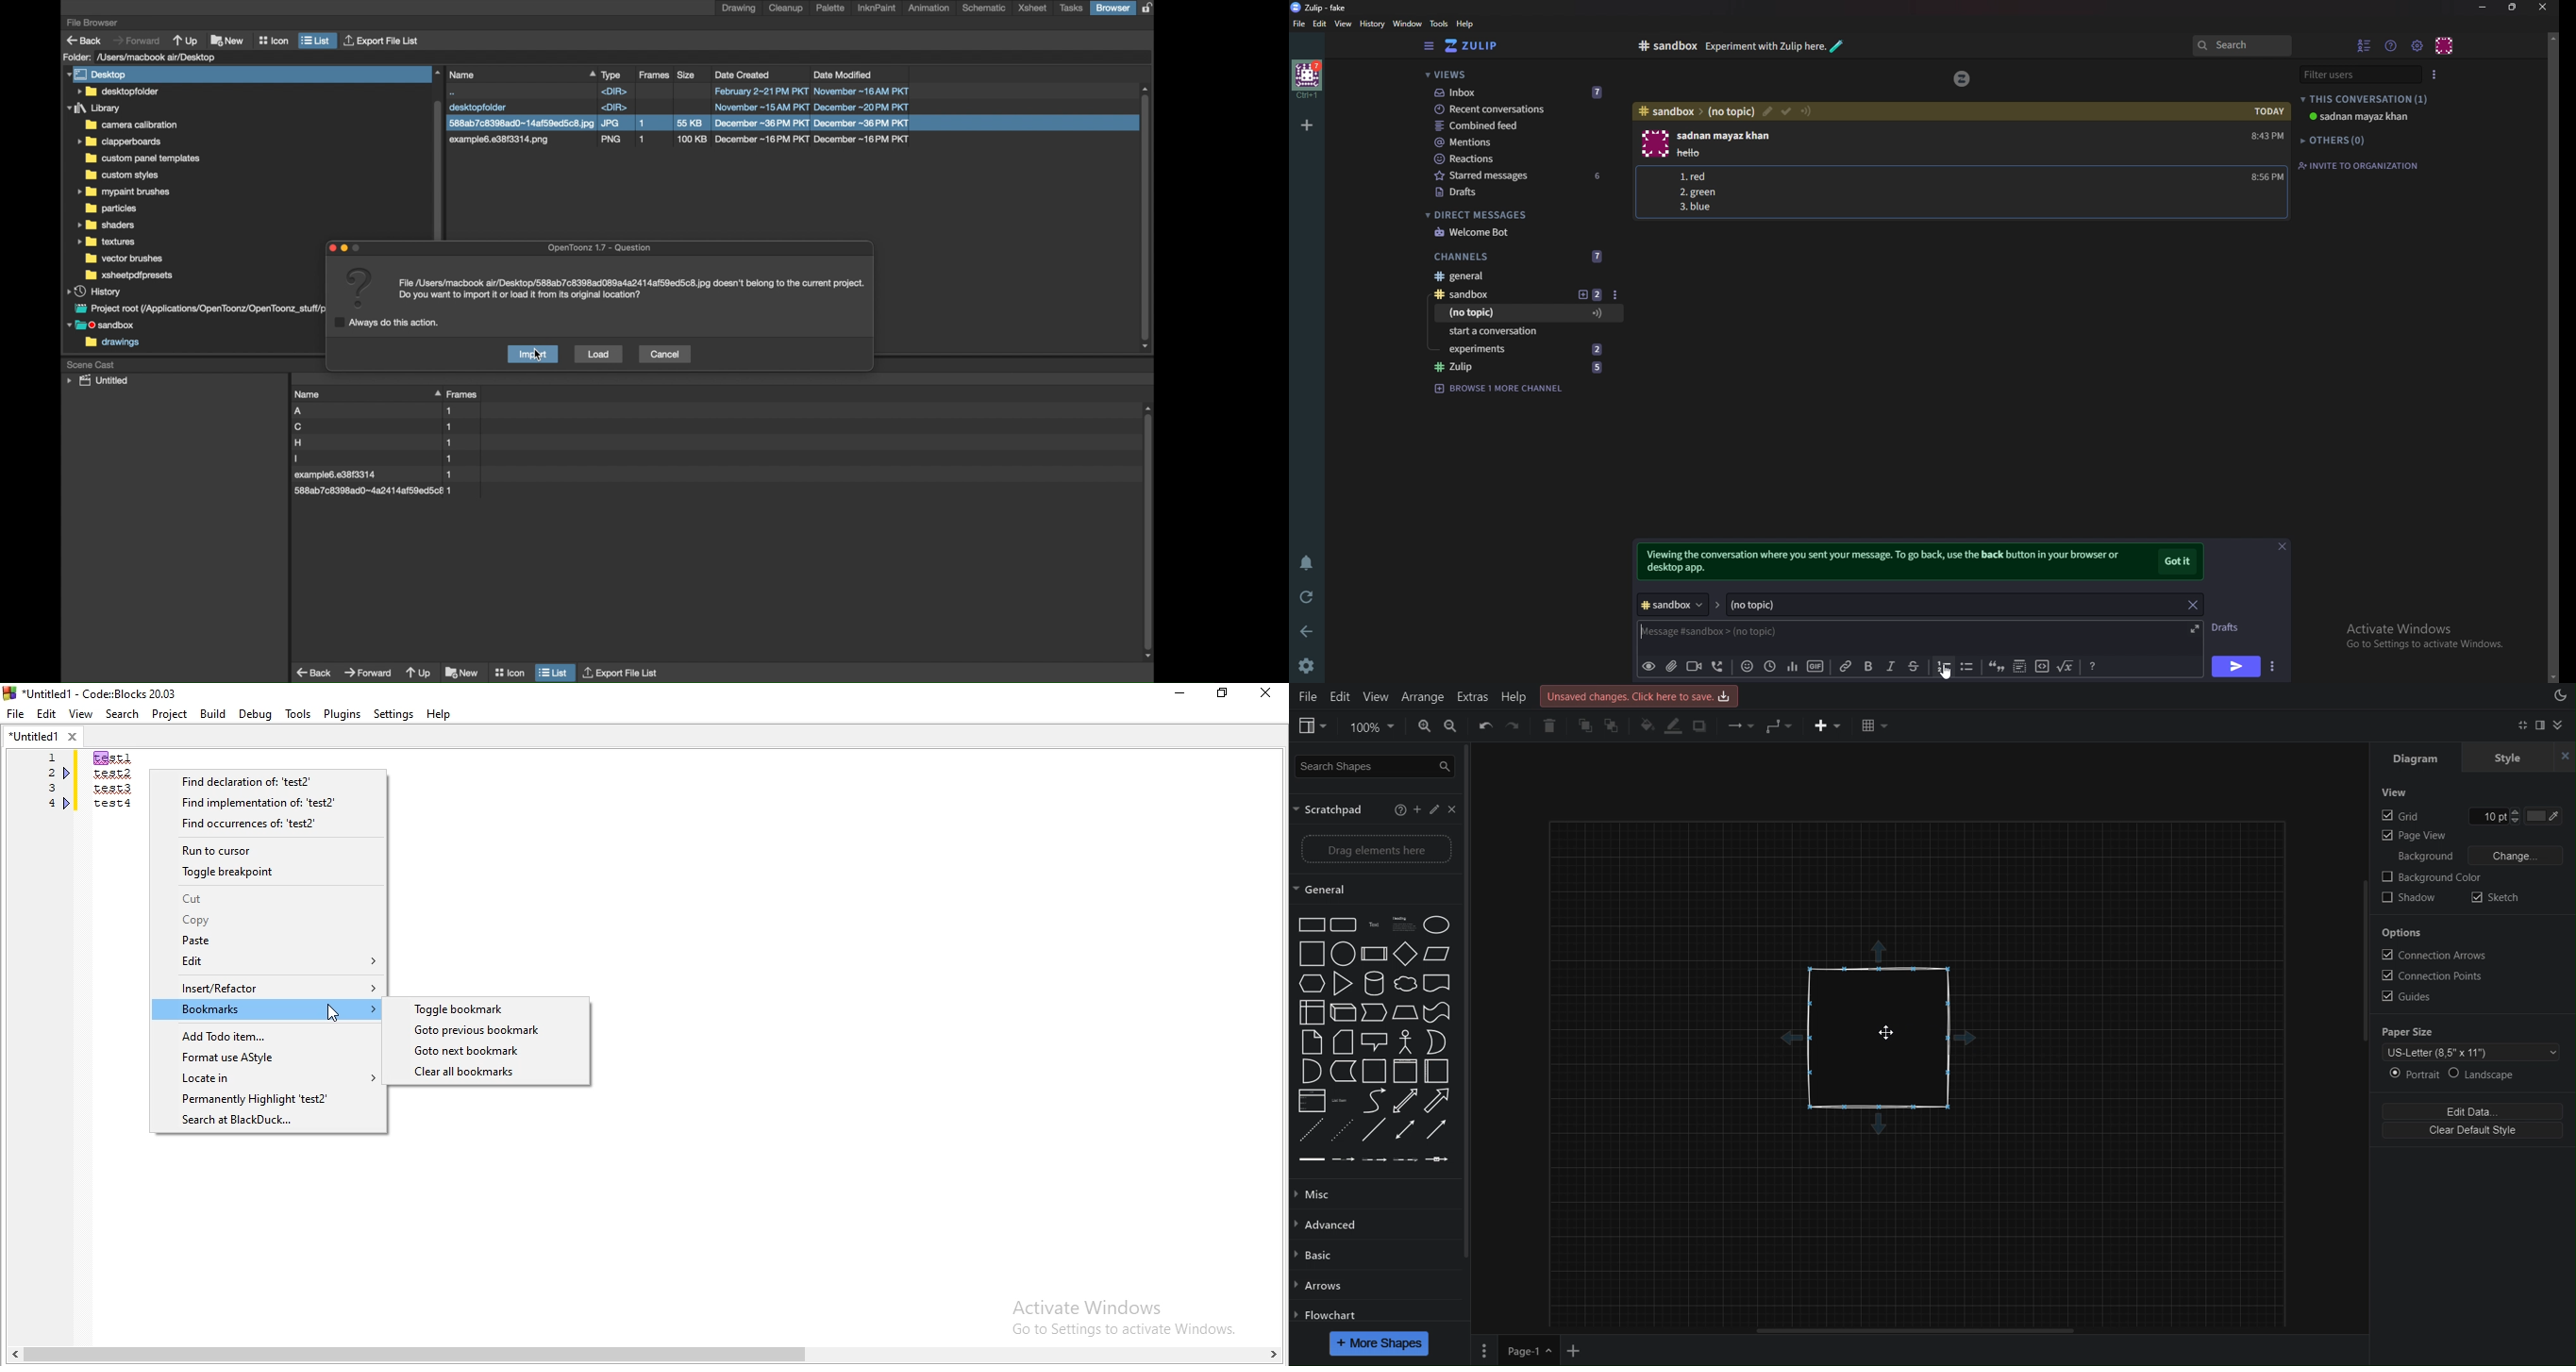  I want to click on Direct messages, so click(1514, 215).